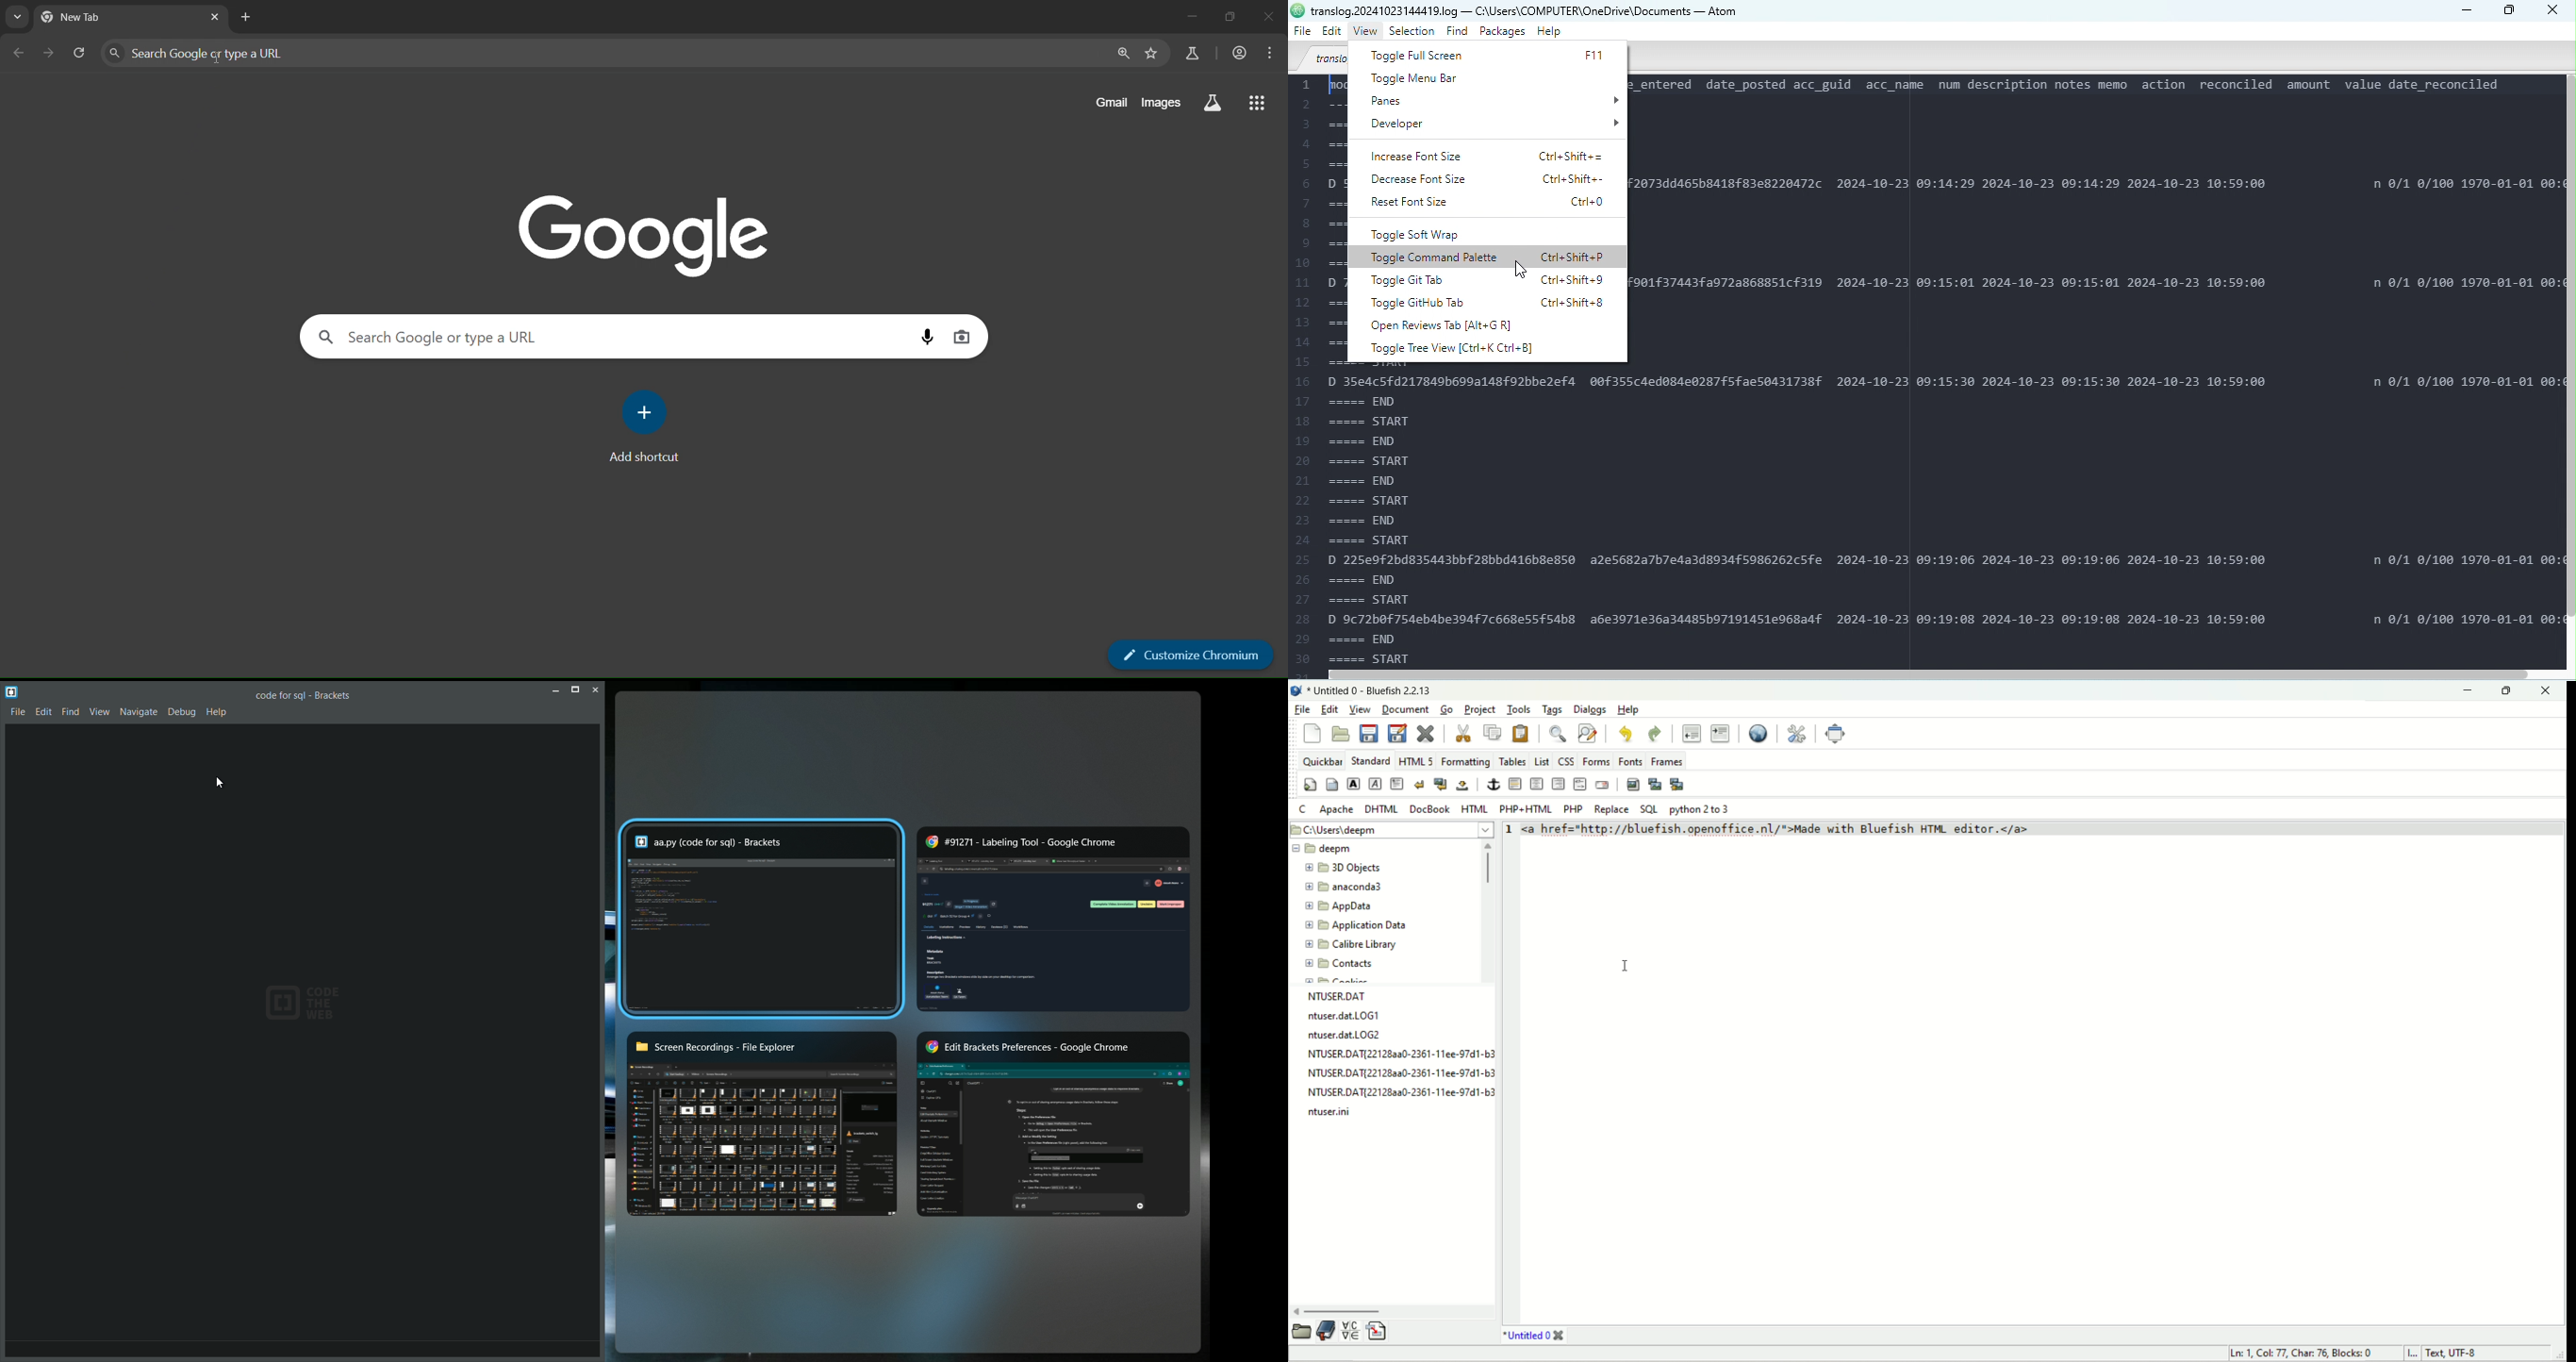  I want to click on forms, so click(1595, 761).